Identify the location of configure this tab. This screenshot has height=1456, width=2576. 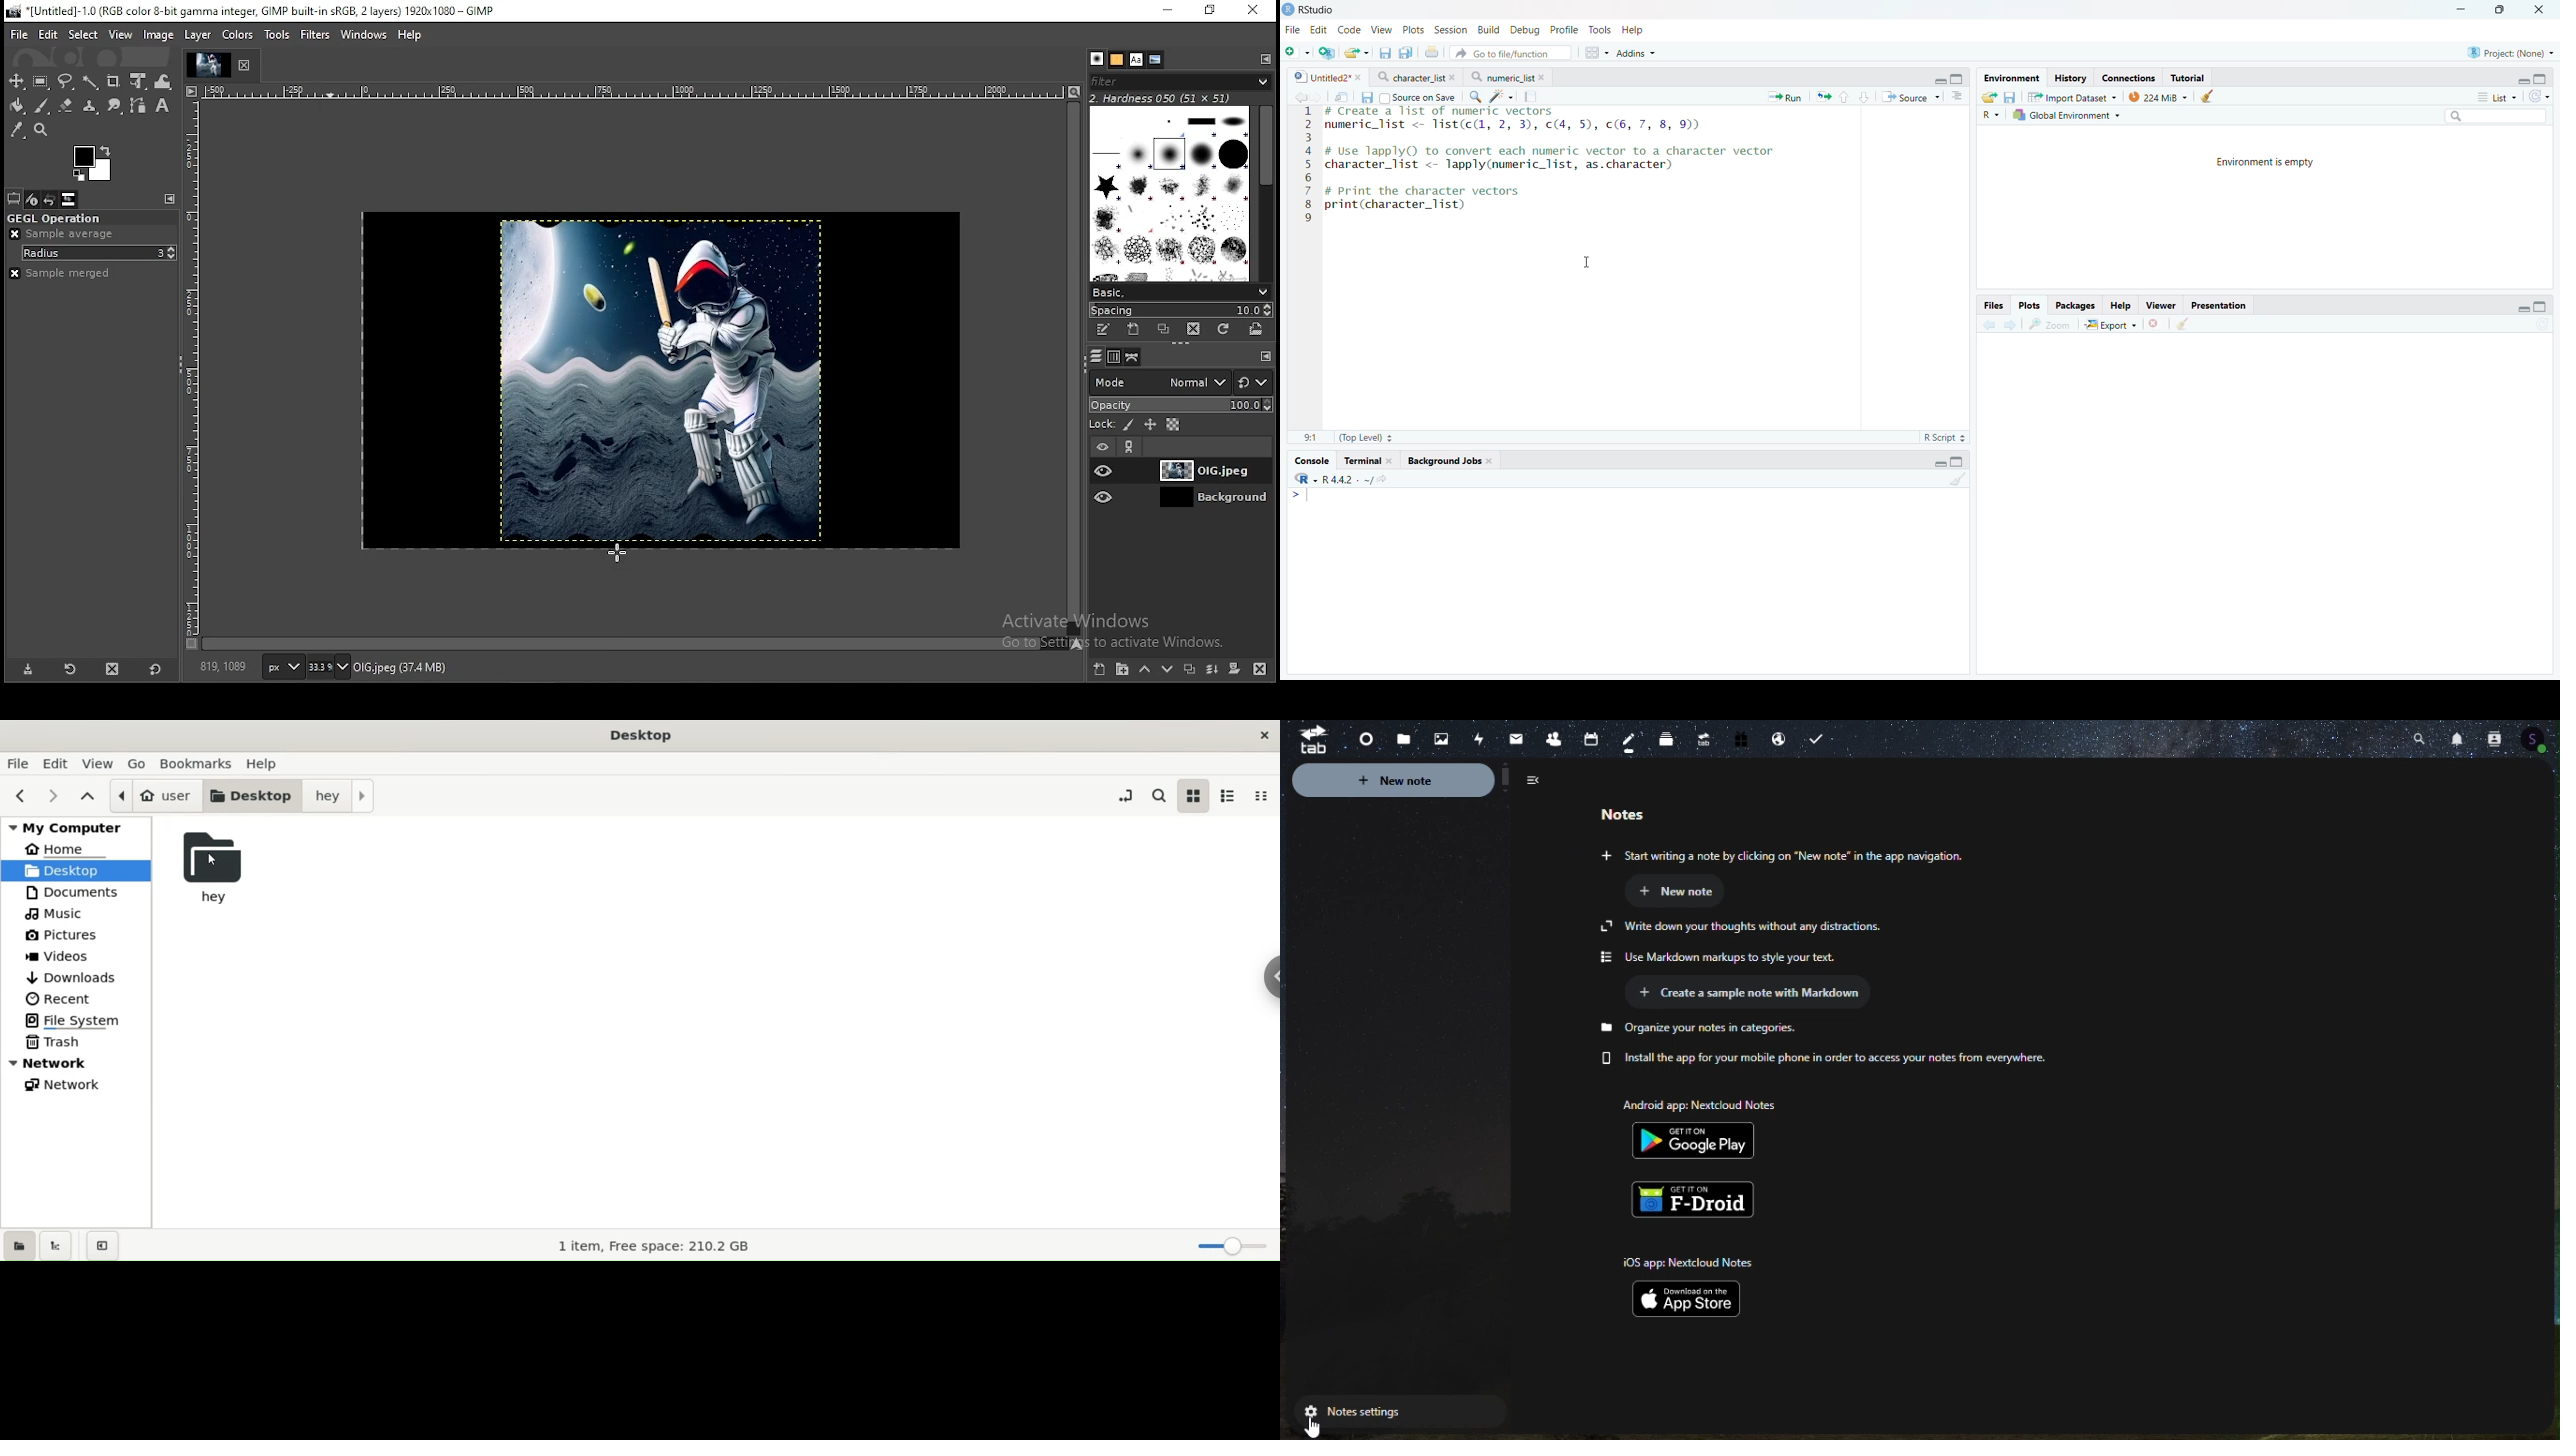
(1263, 58).